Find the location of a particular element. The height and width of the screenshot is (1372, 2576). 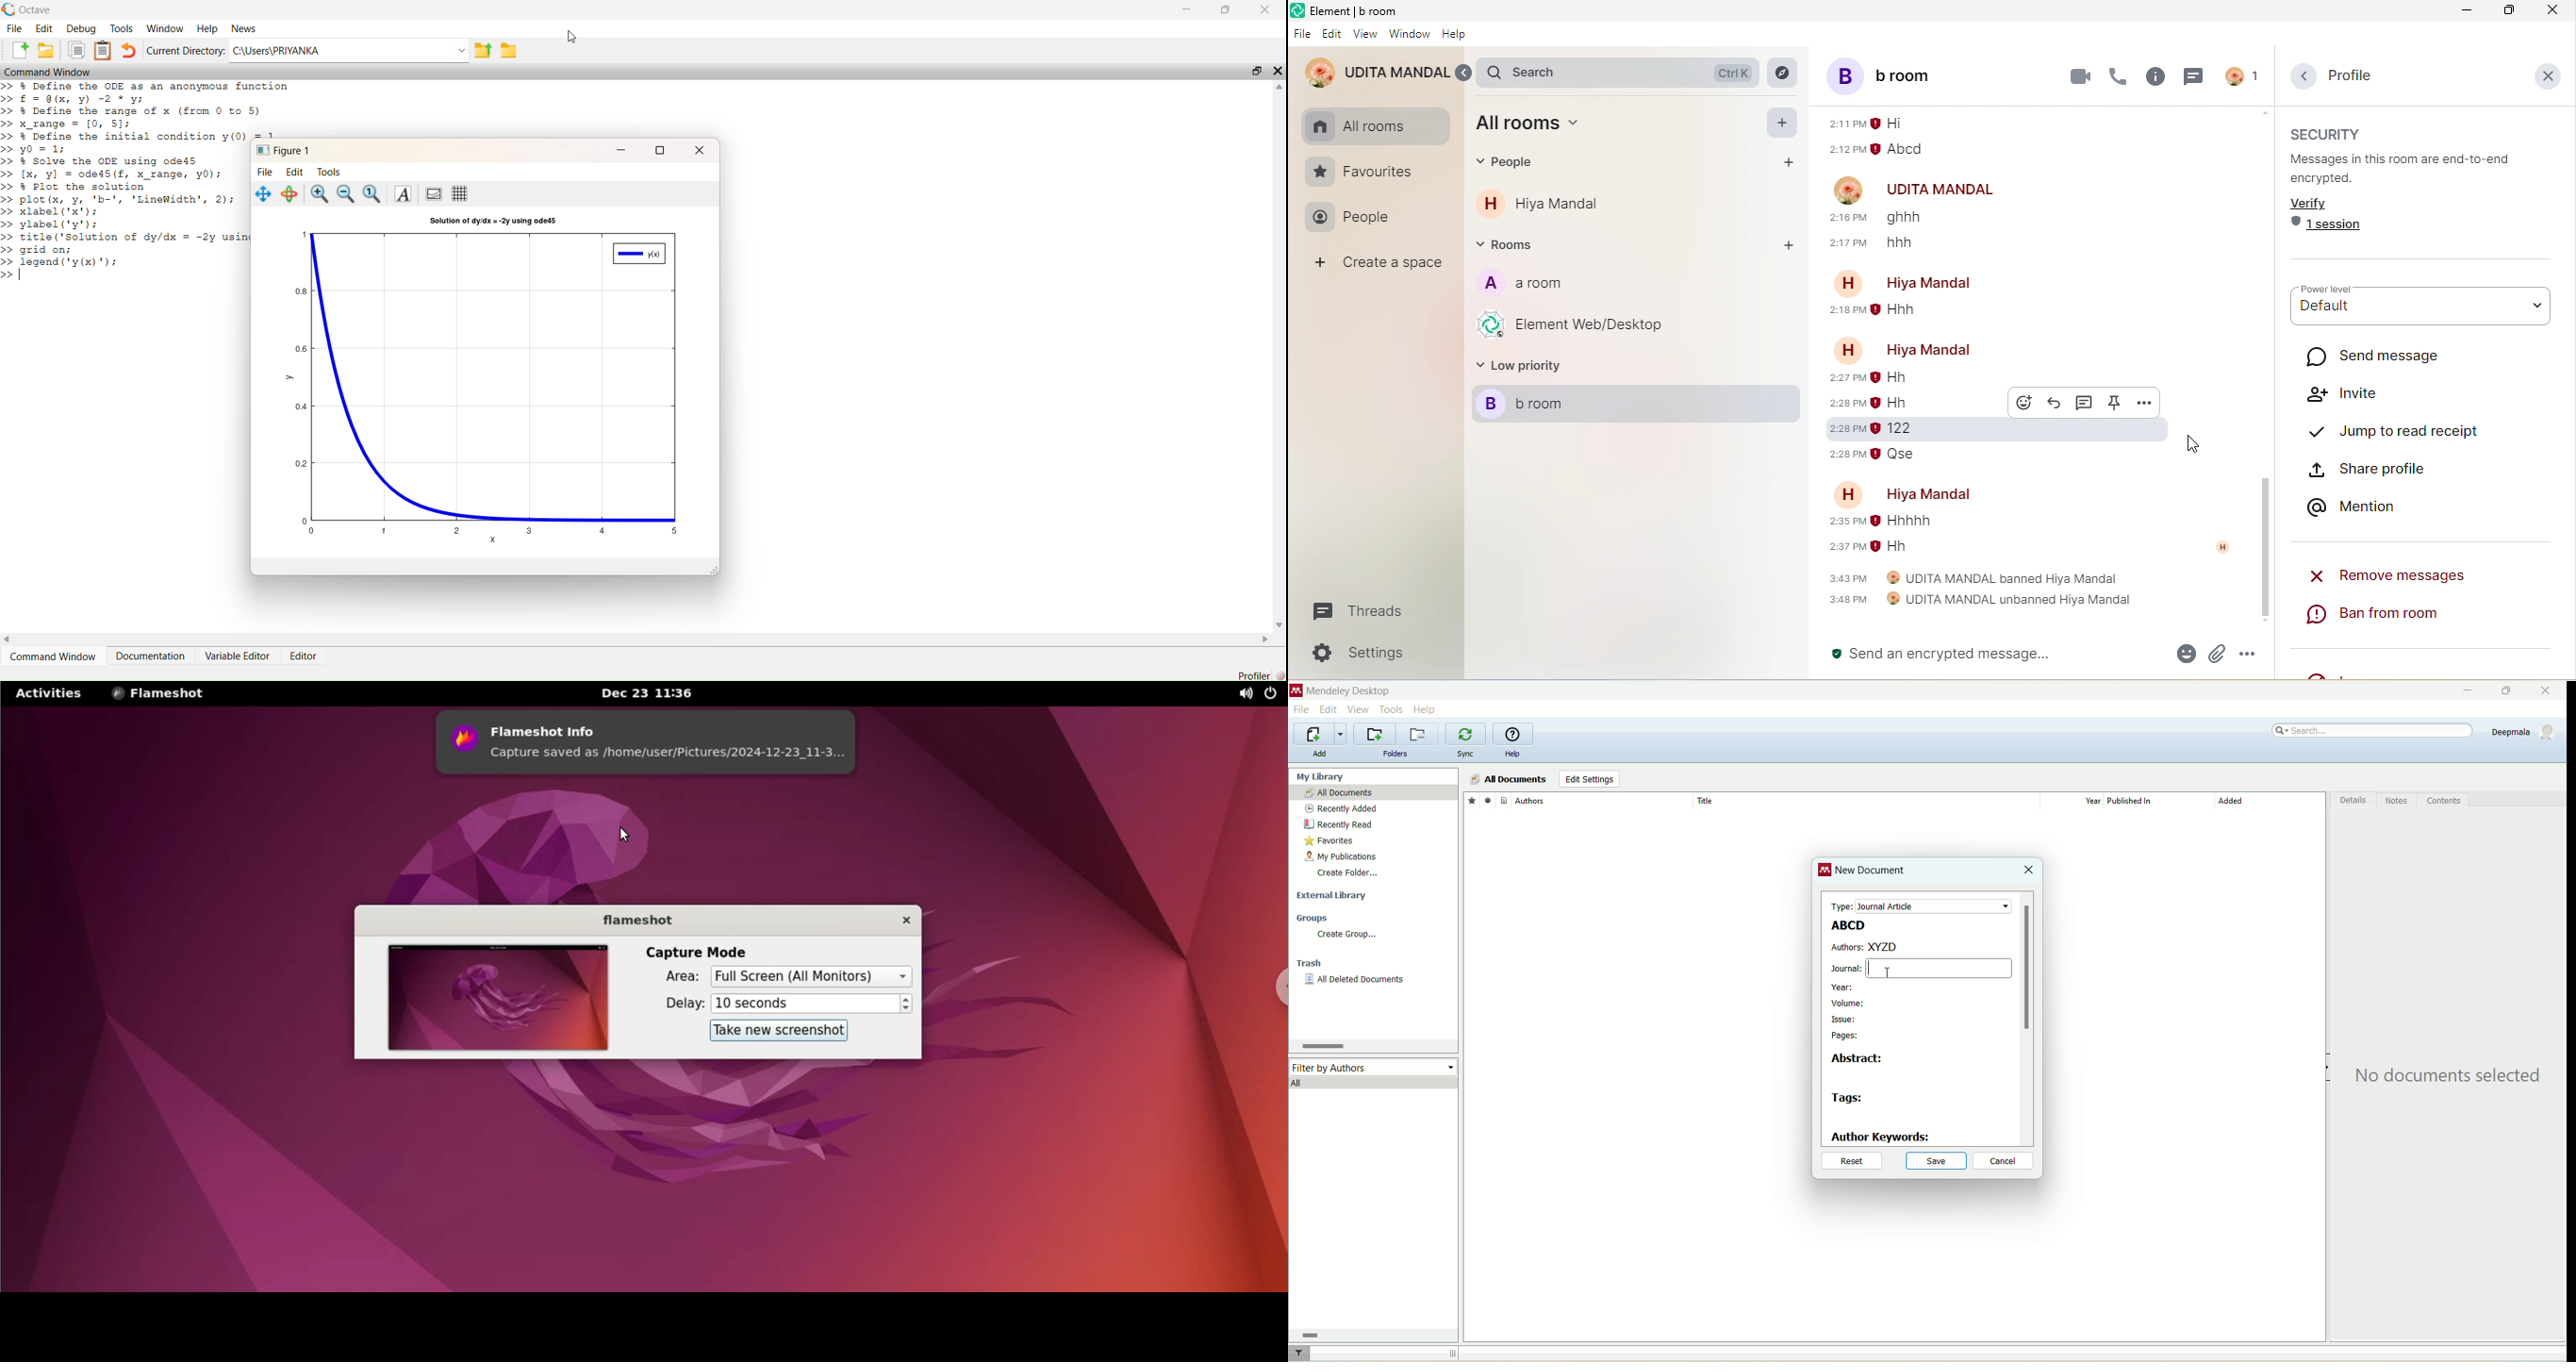

emoji is located at coordinates (2183, 653).